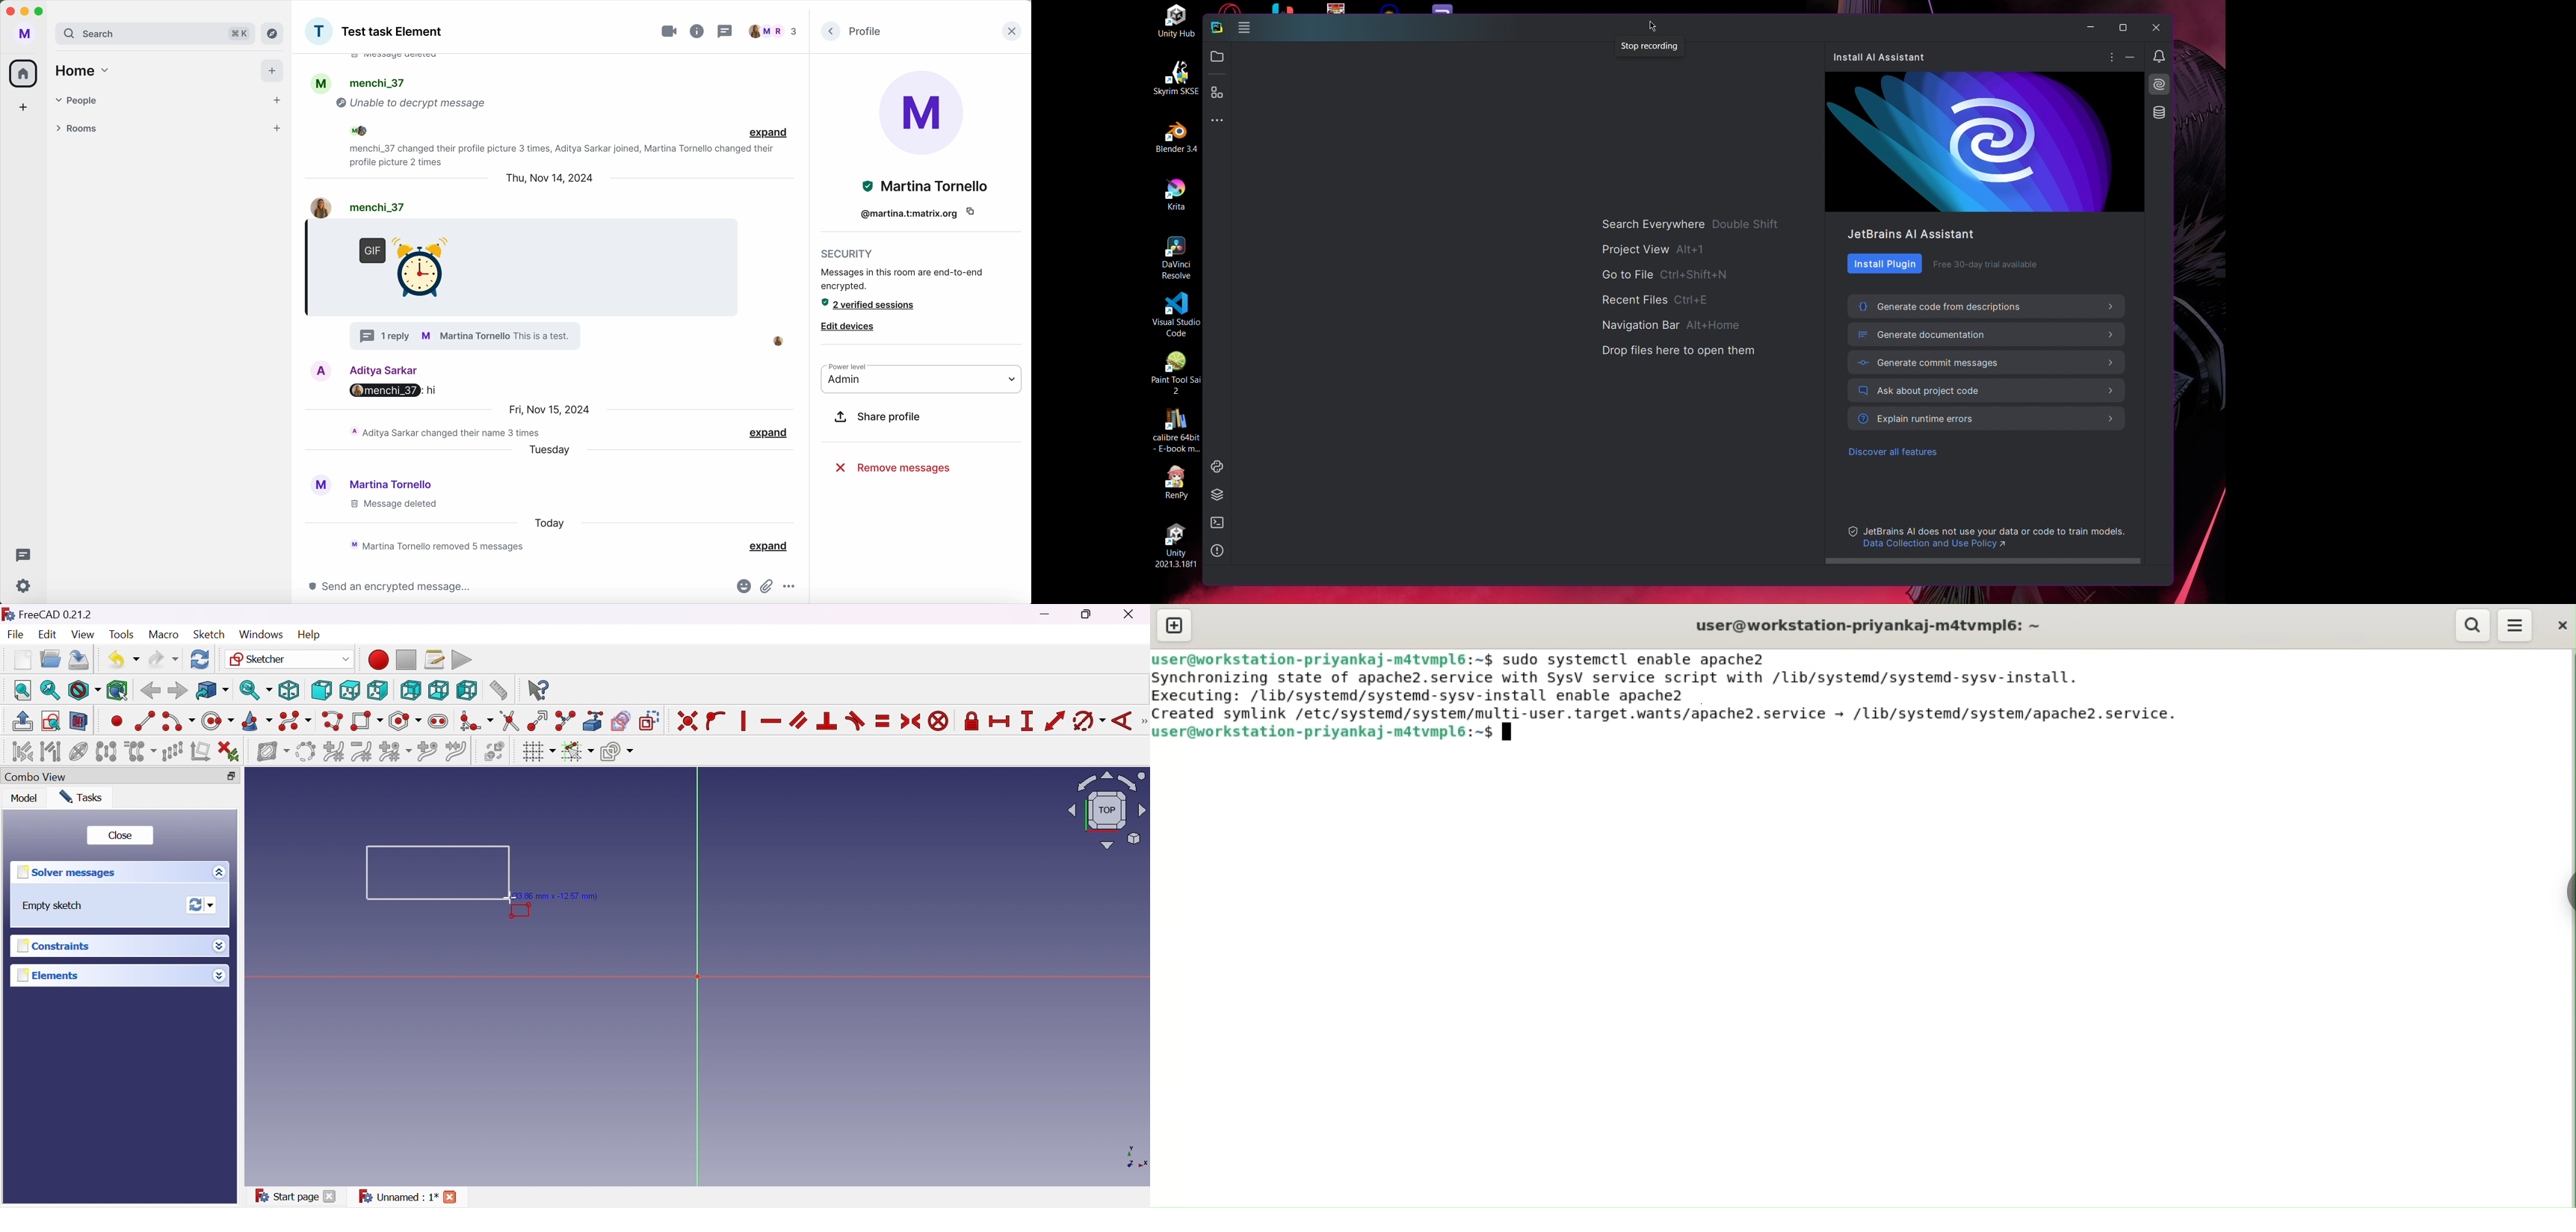 This screenshot has height=1232, width=2576. What do you see at coordinates (1217, 55) in the screenshot?
I see `Open folder` at bounding box center [1217, 55].